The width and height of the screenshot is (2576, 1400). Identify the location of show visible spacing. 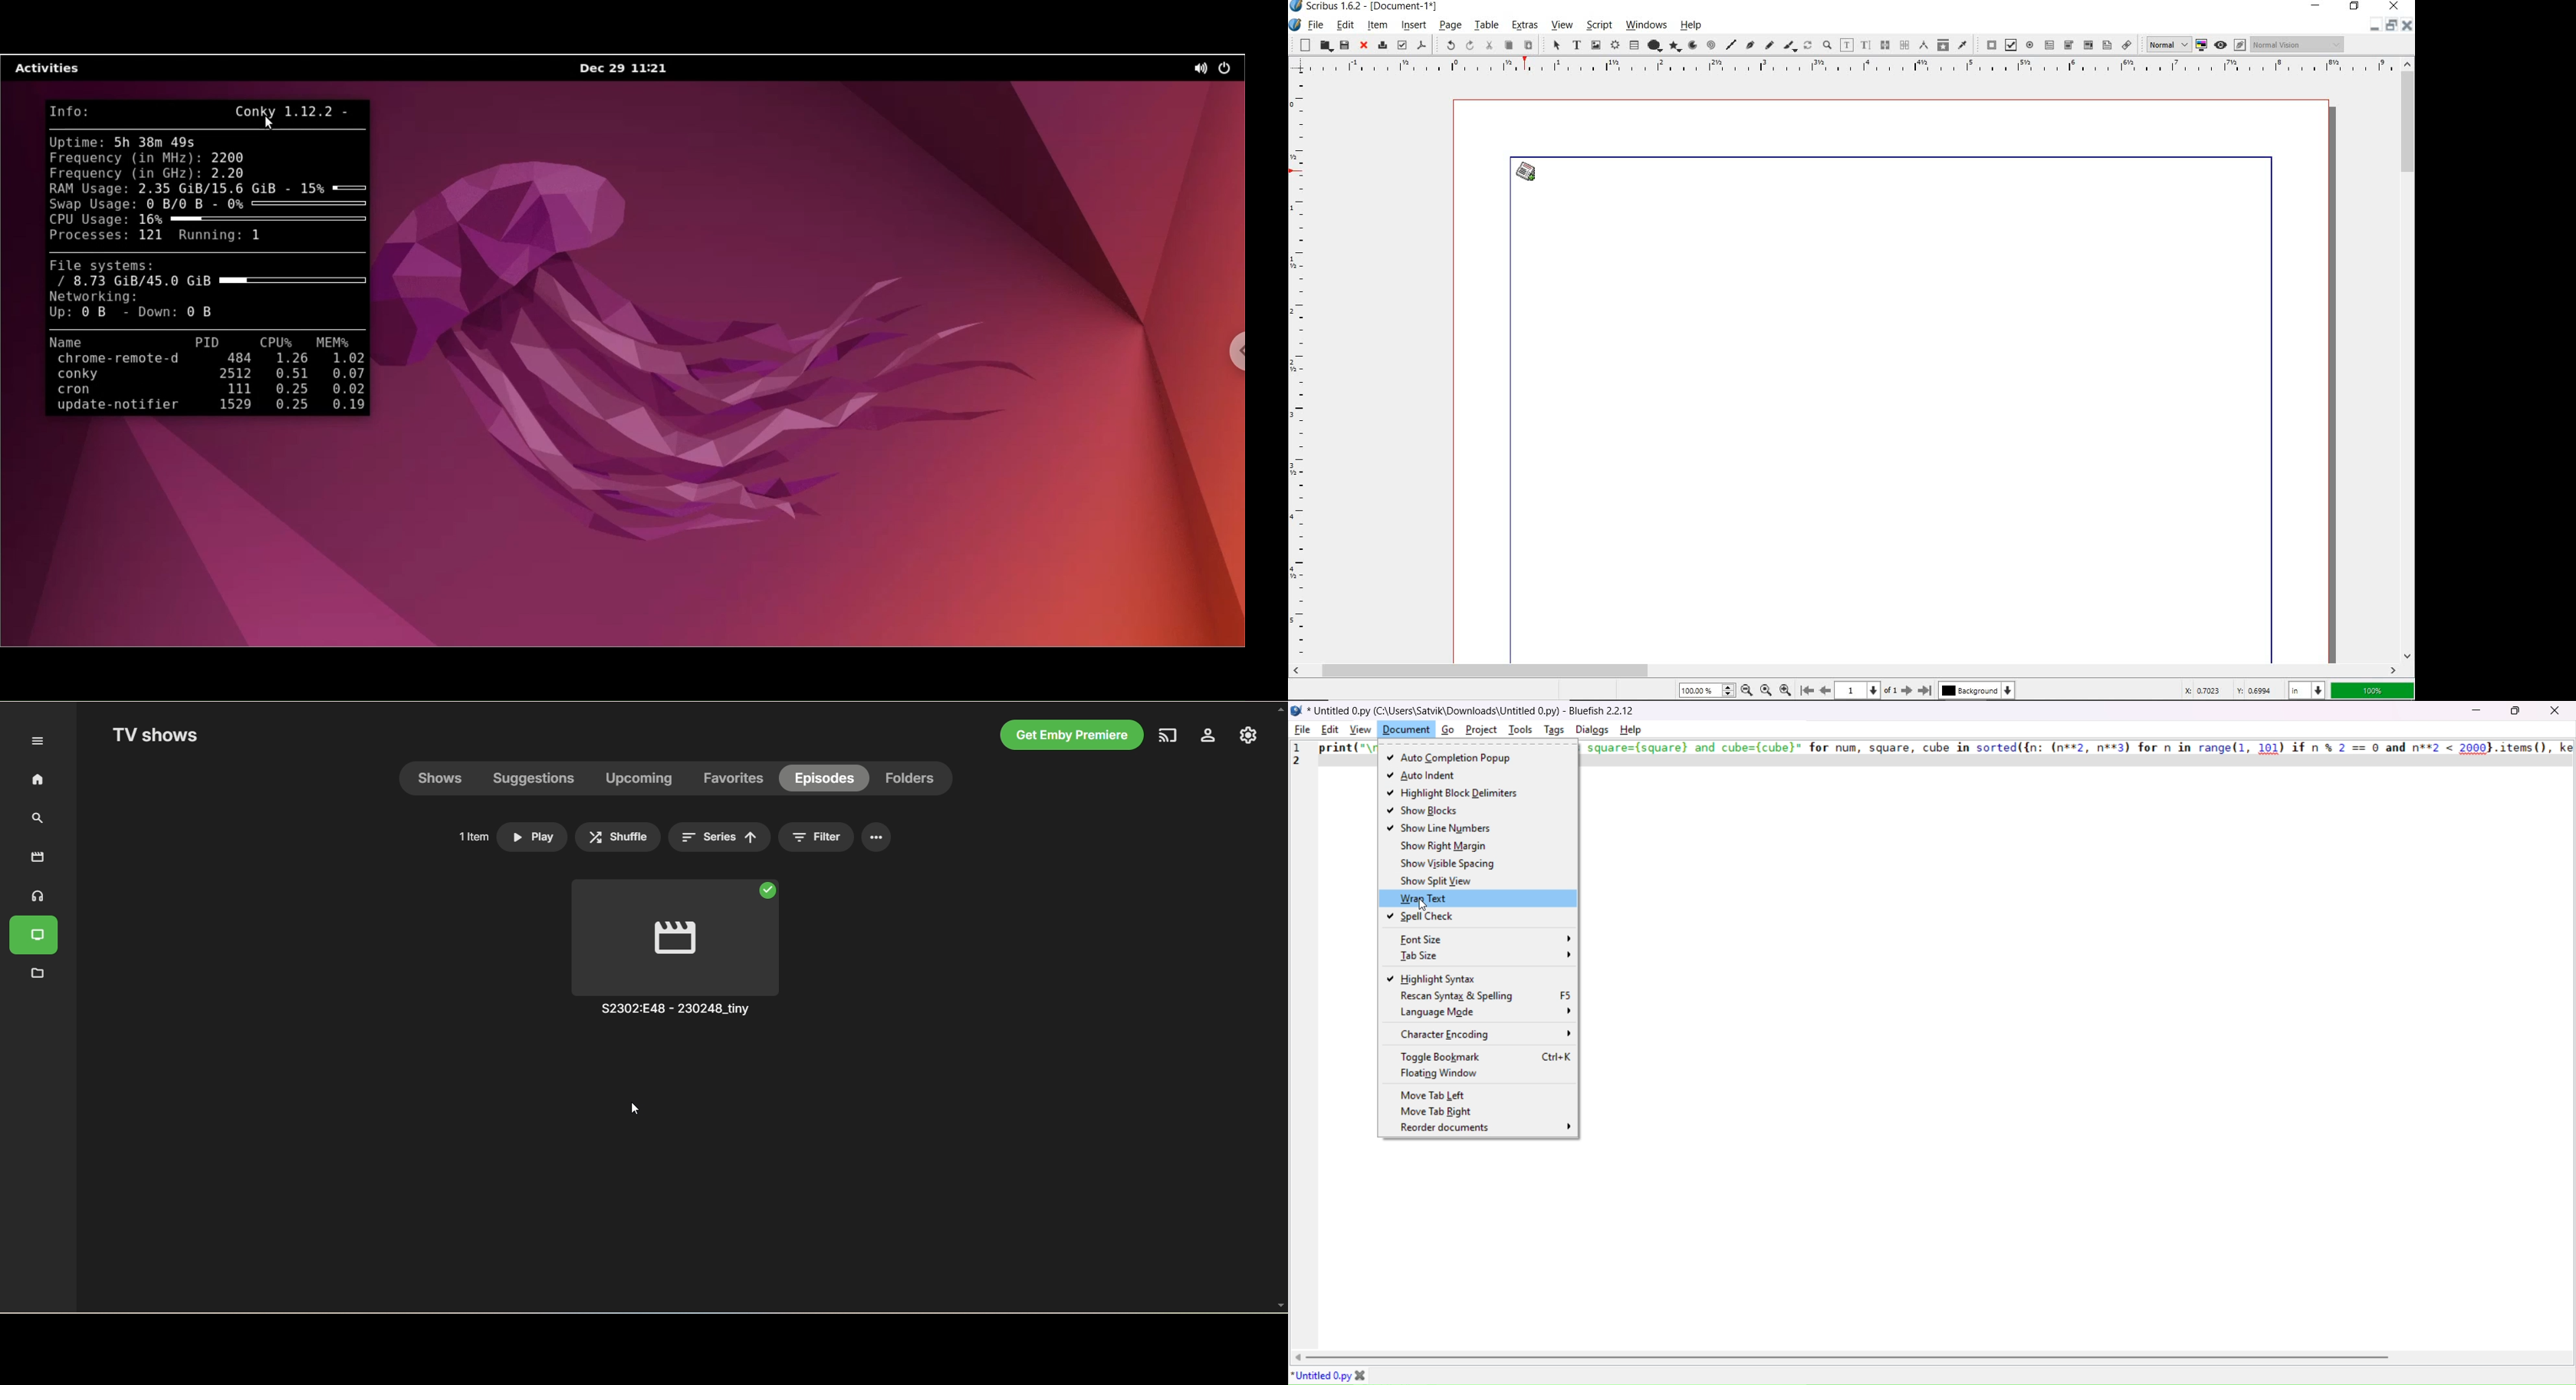
(1448, 865).